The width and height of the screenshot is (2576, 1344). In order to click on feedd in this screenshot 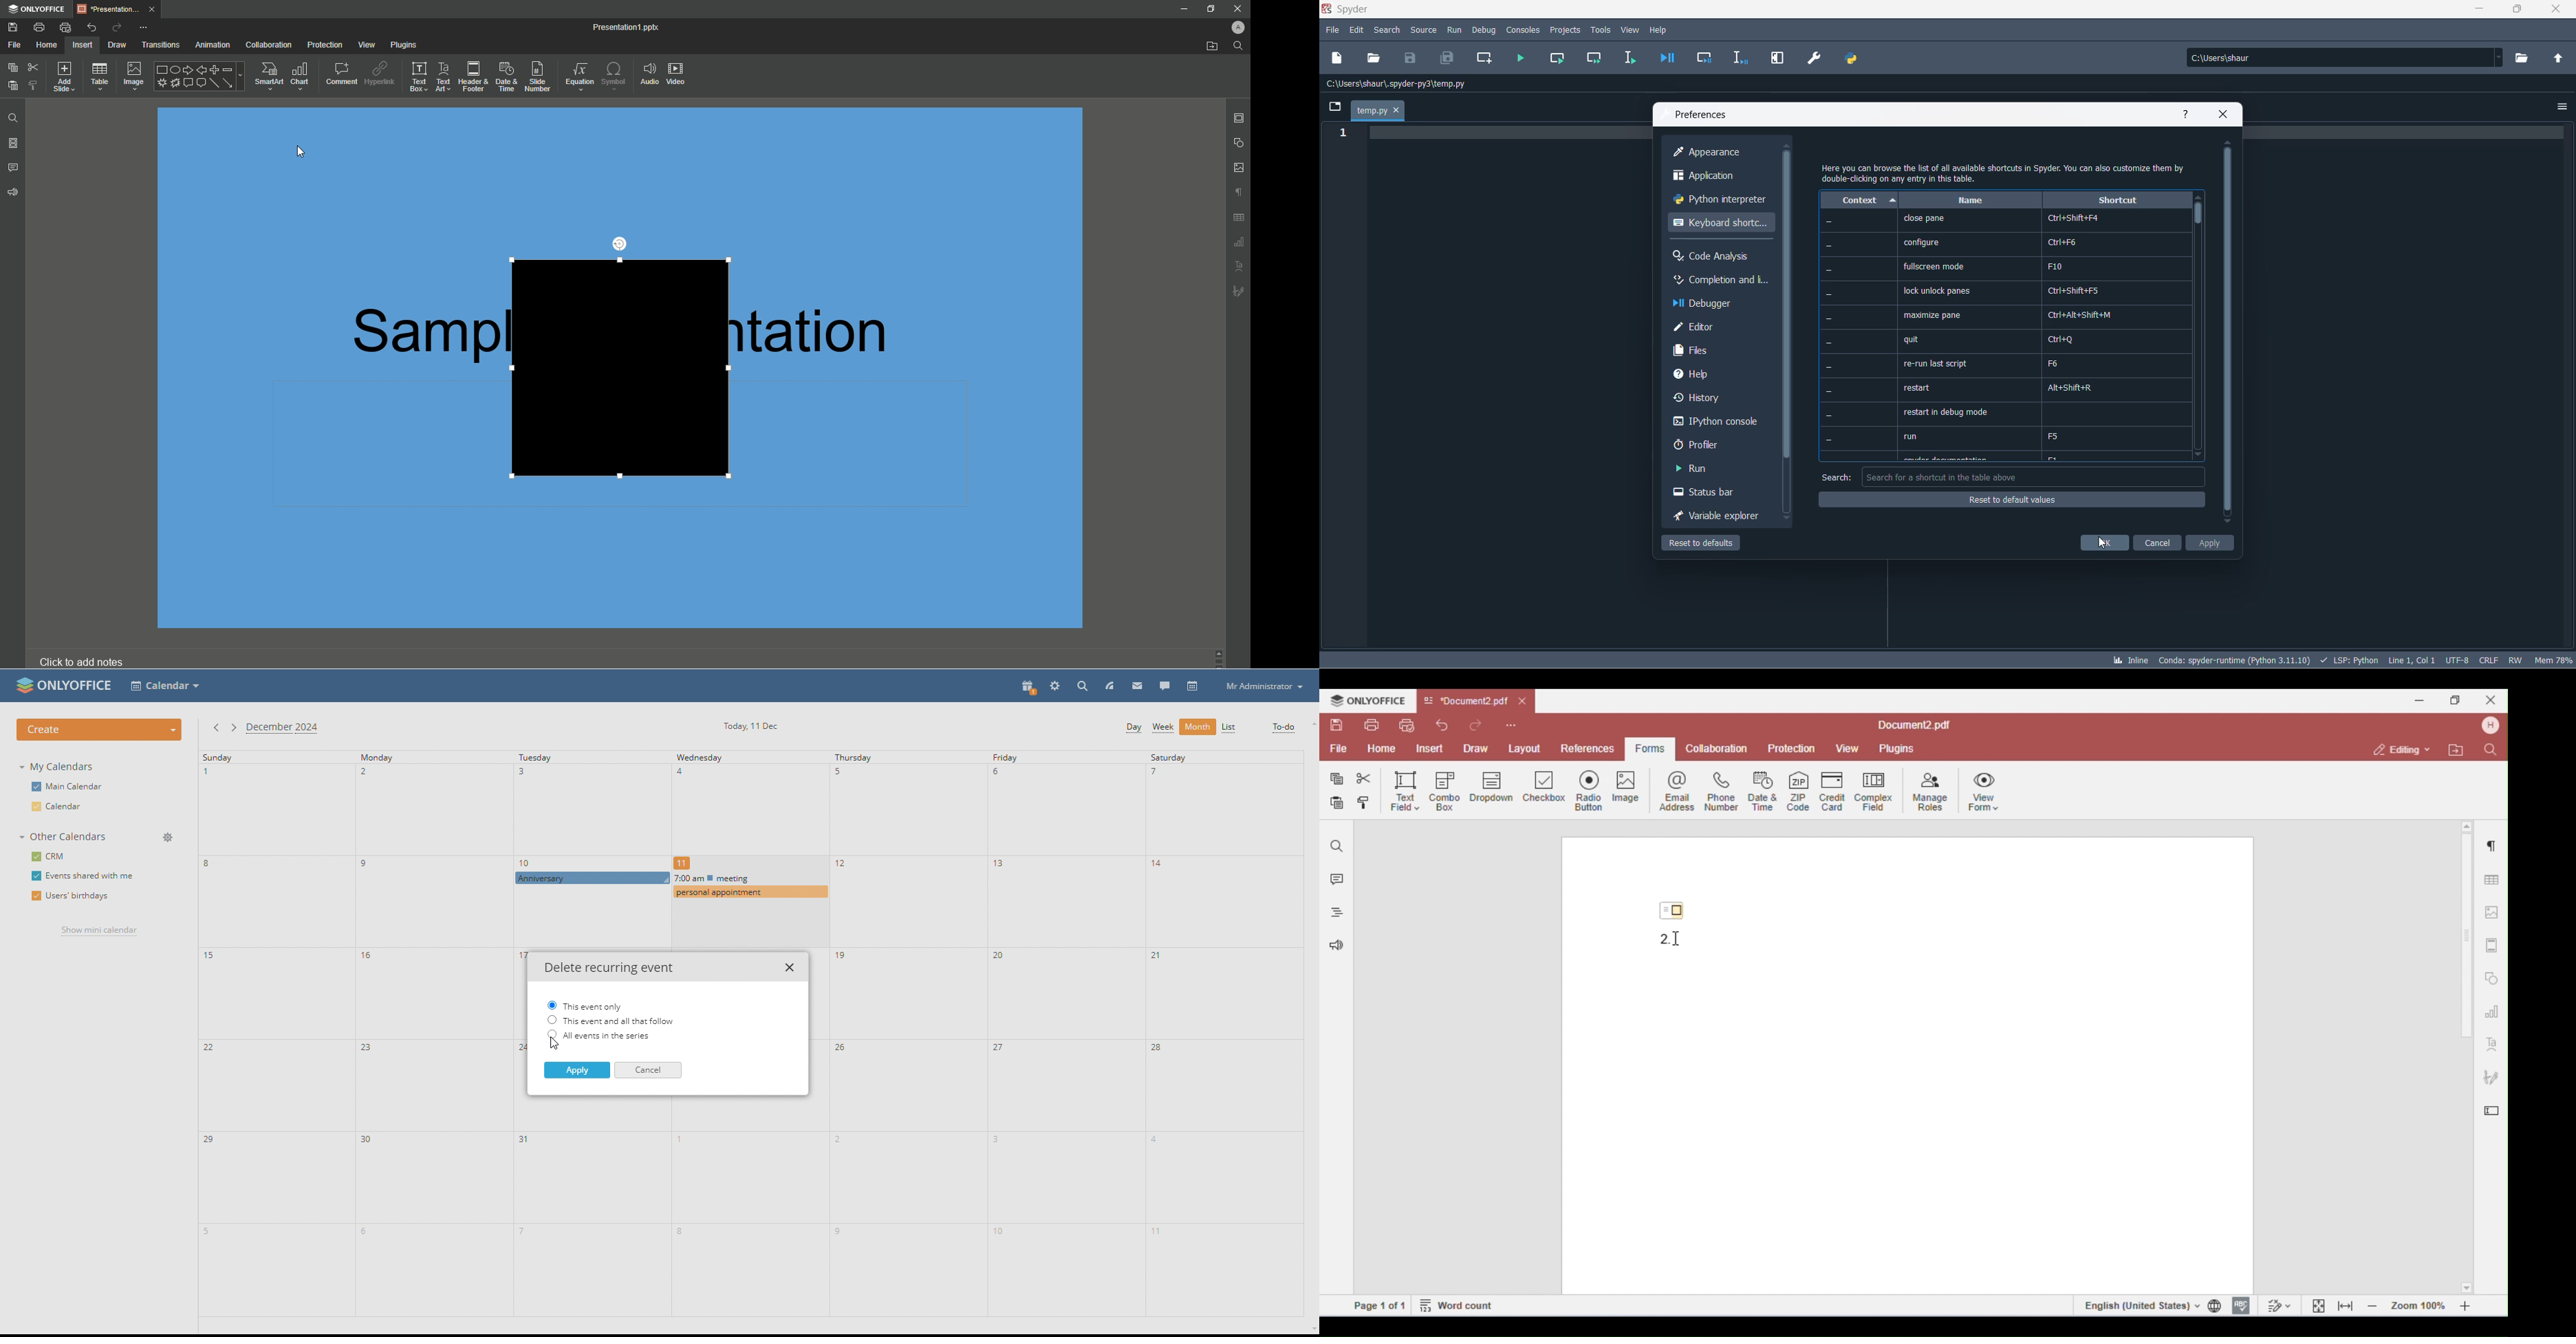, I will do `click(1110, 686)`.